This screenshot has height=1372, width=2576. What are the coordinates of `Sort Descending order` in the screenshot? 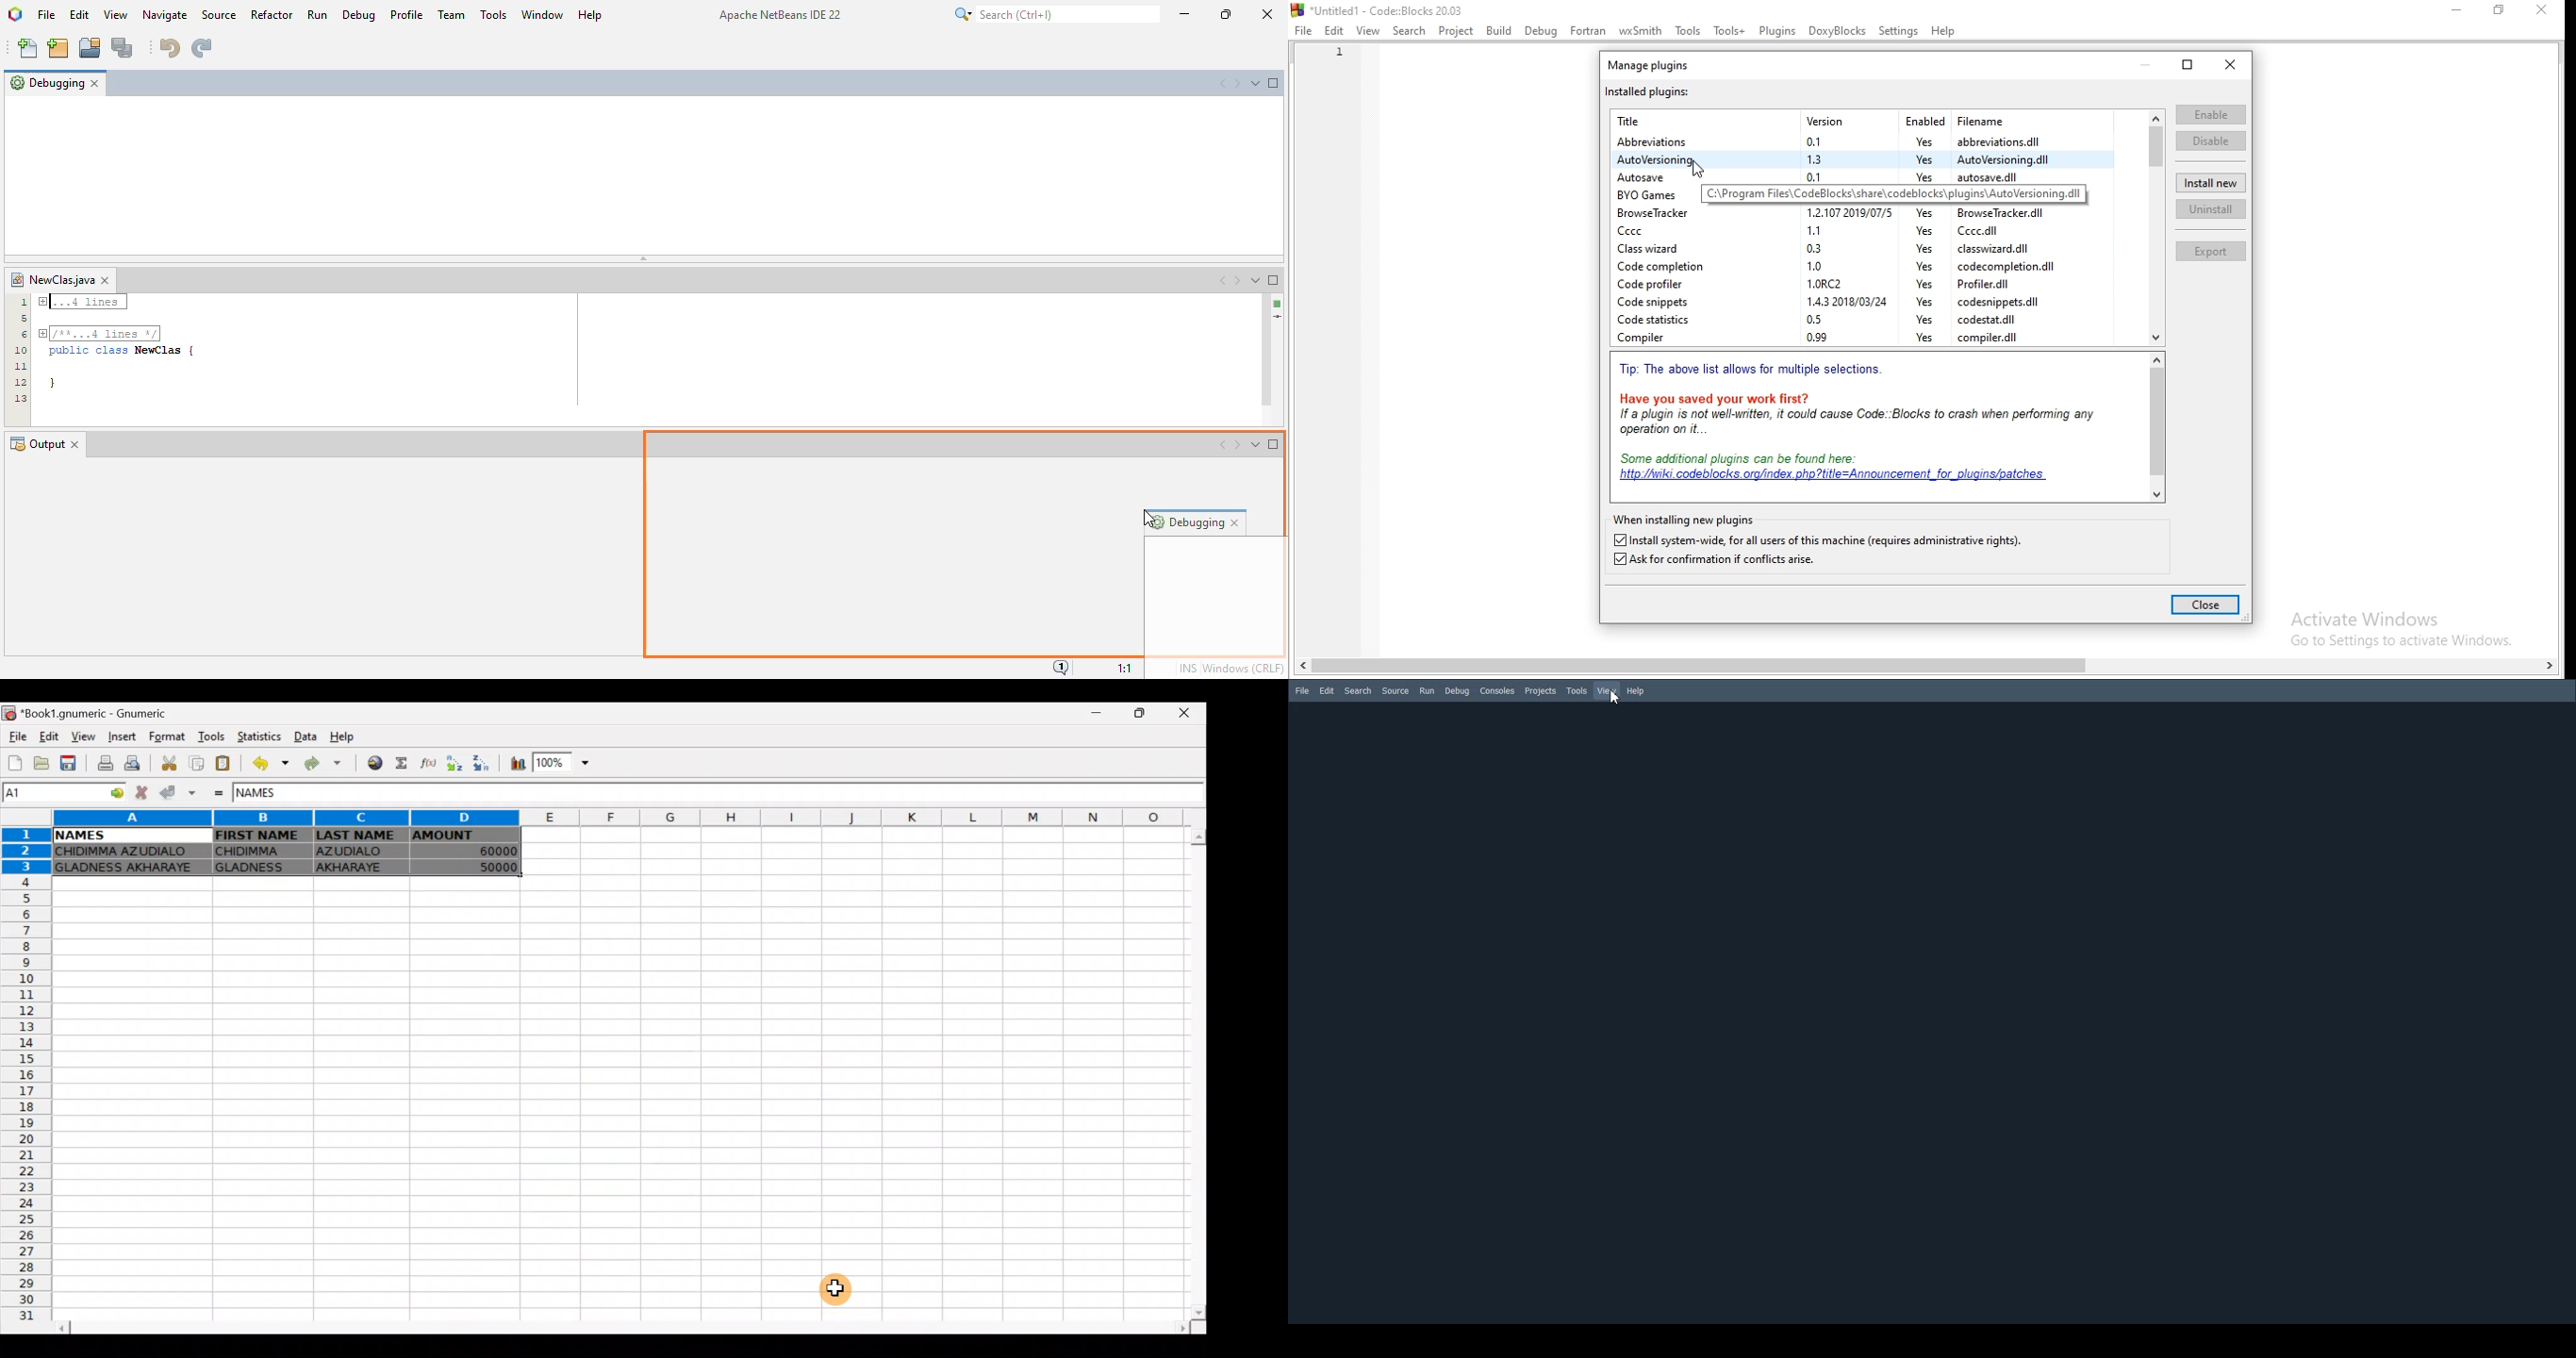 It's located at (480, 763).